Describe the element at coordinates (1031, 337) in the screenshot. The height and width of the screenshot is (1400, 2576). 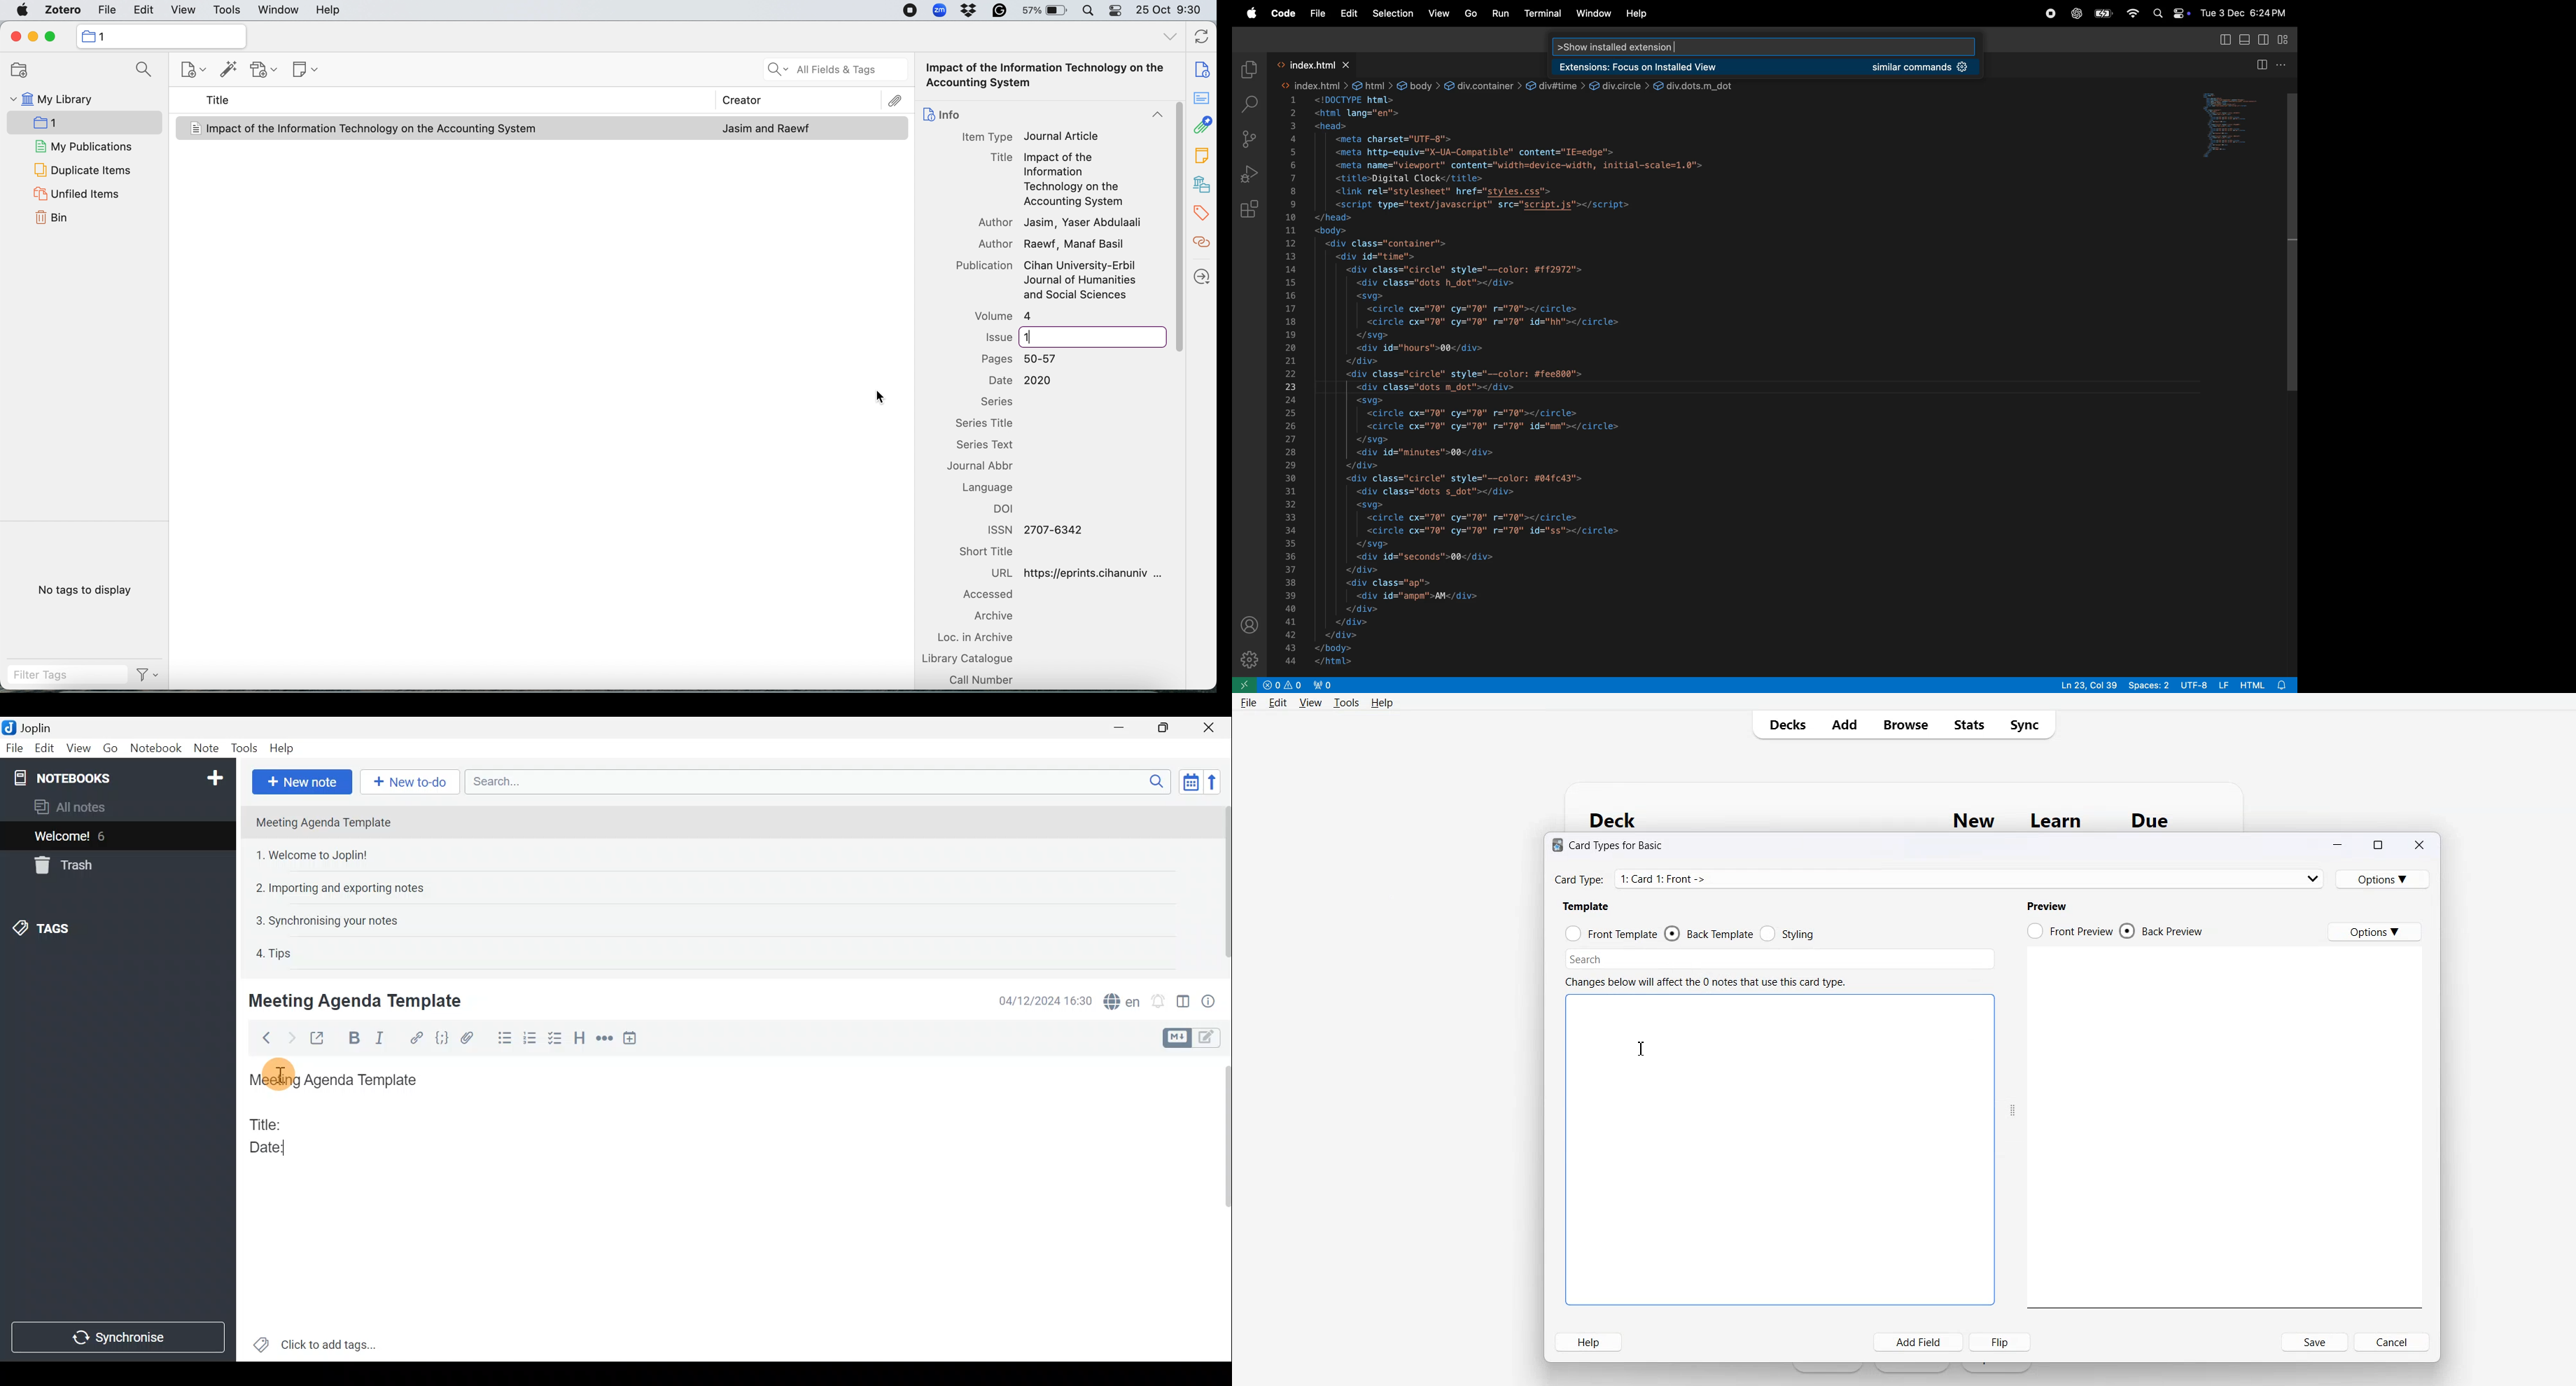
I see `edited metadata` at that location.